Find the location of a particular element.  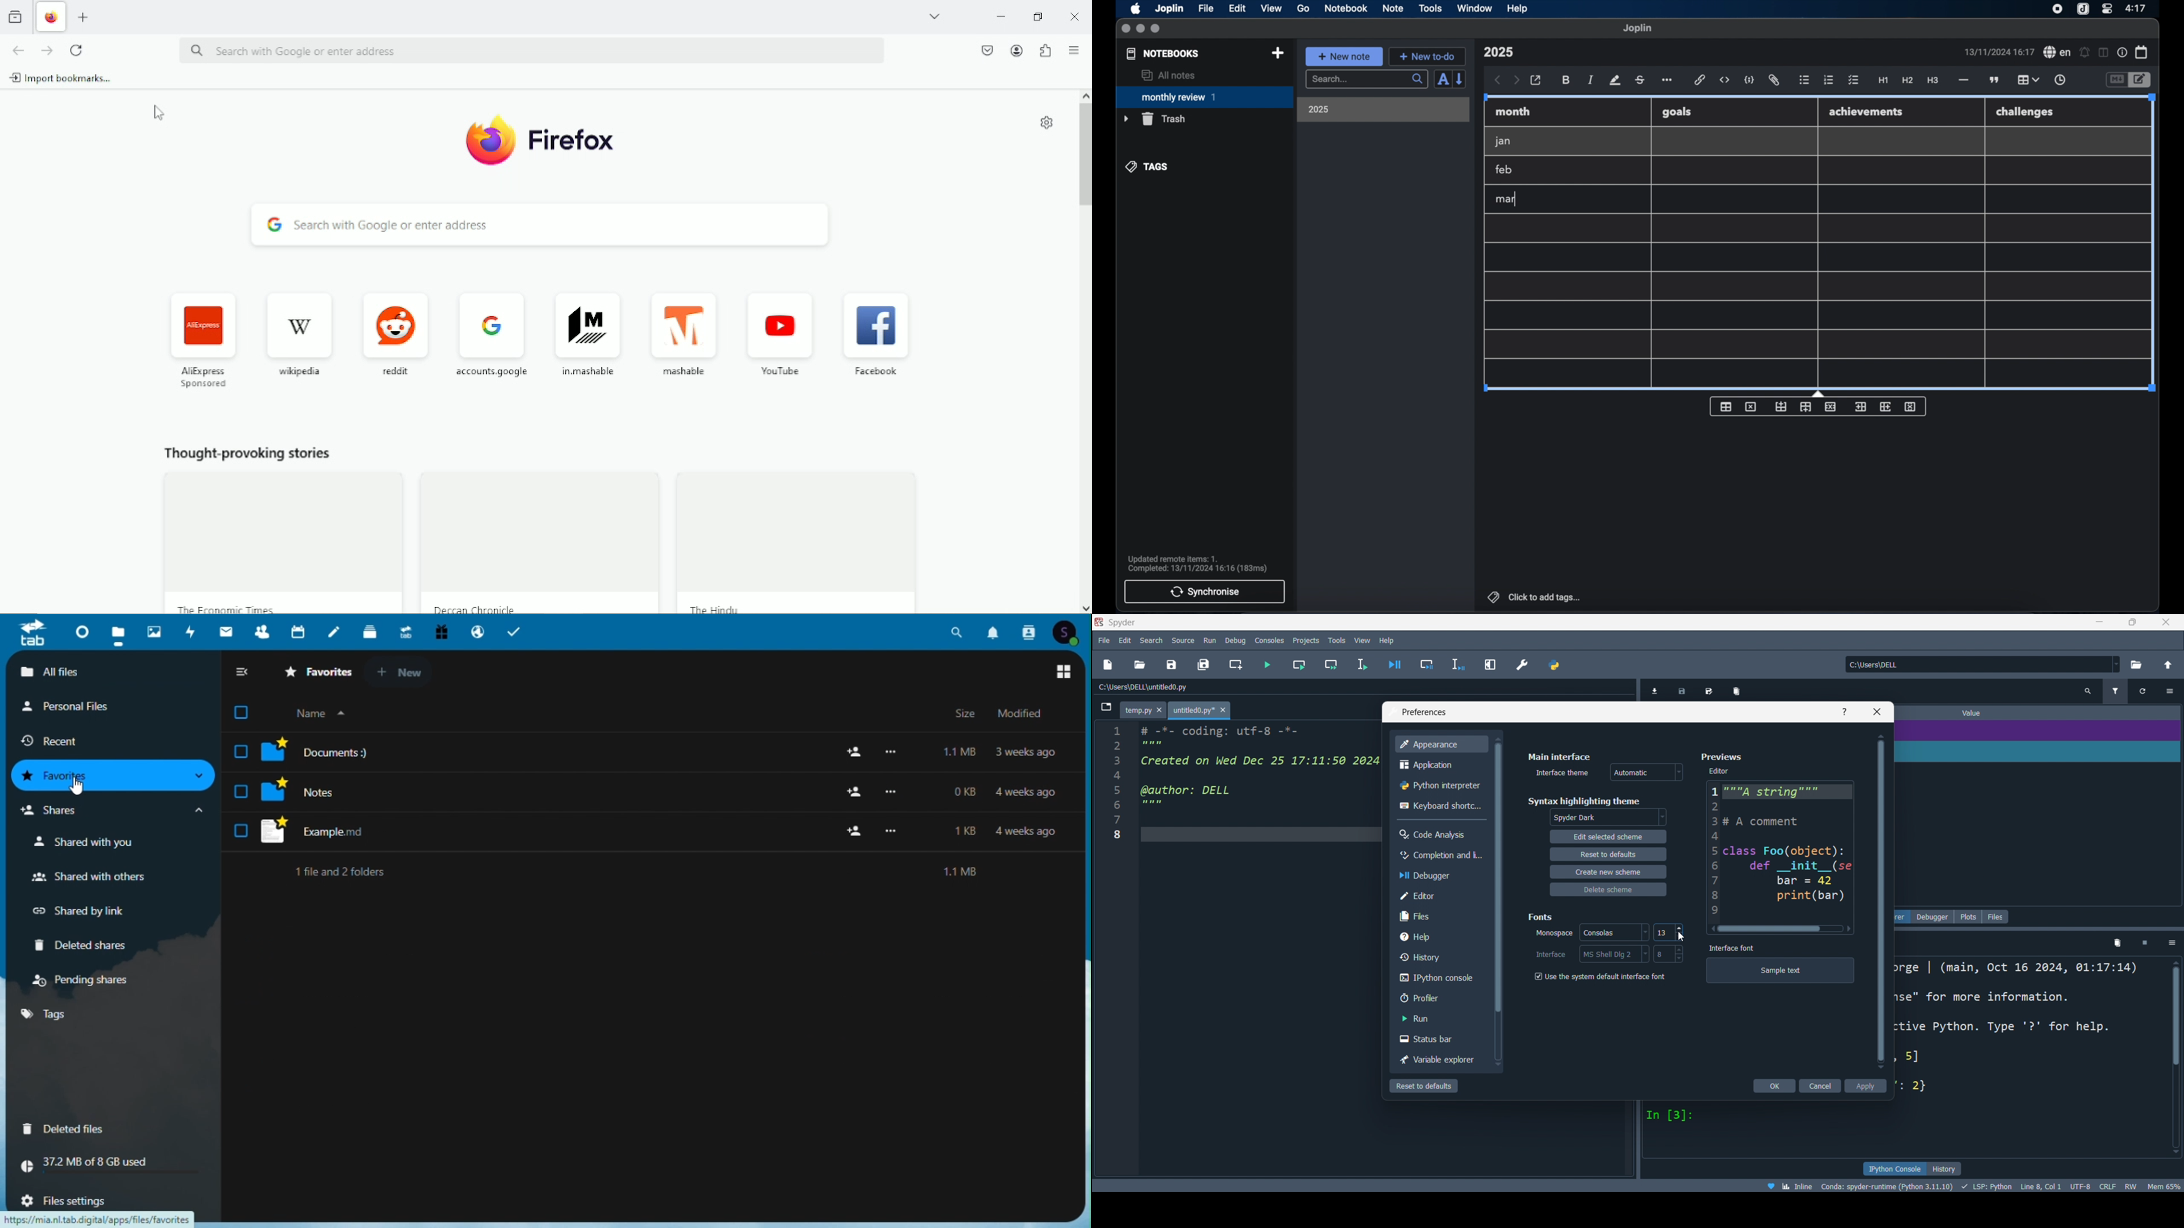

consoles is located at coordinates (1271, 640).